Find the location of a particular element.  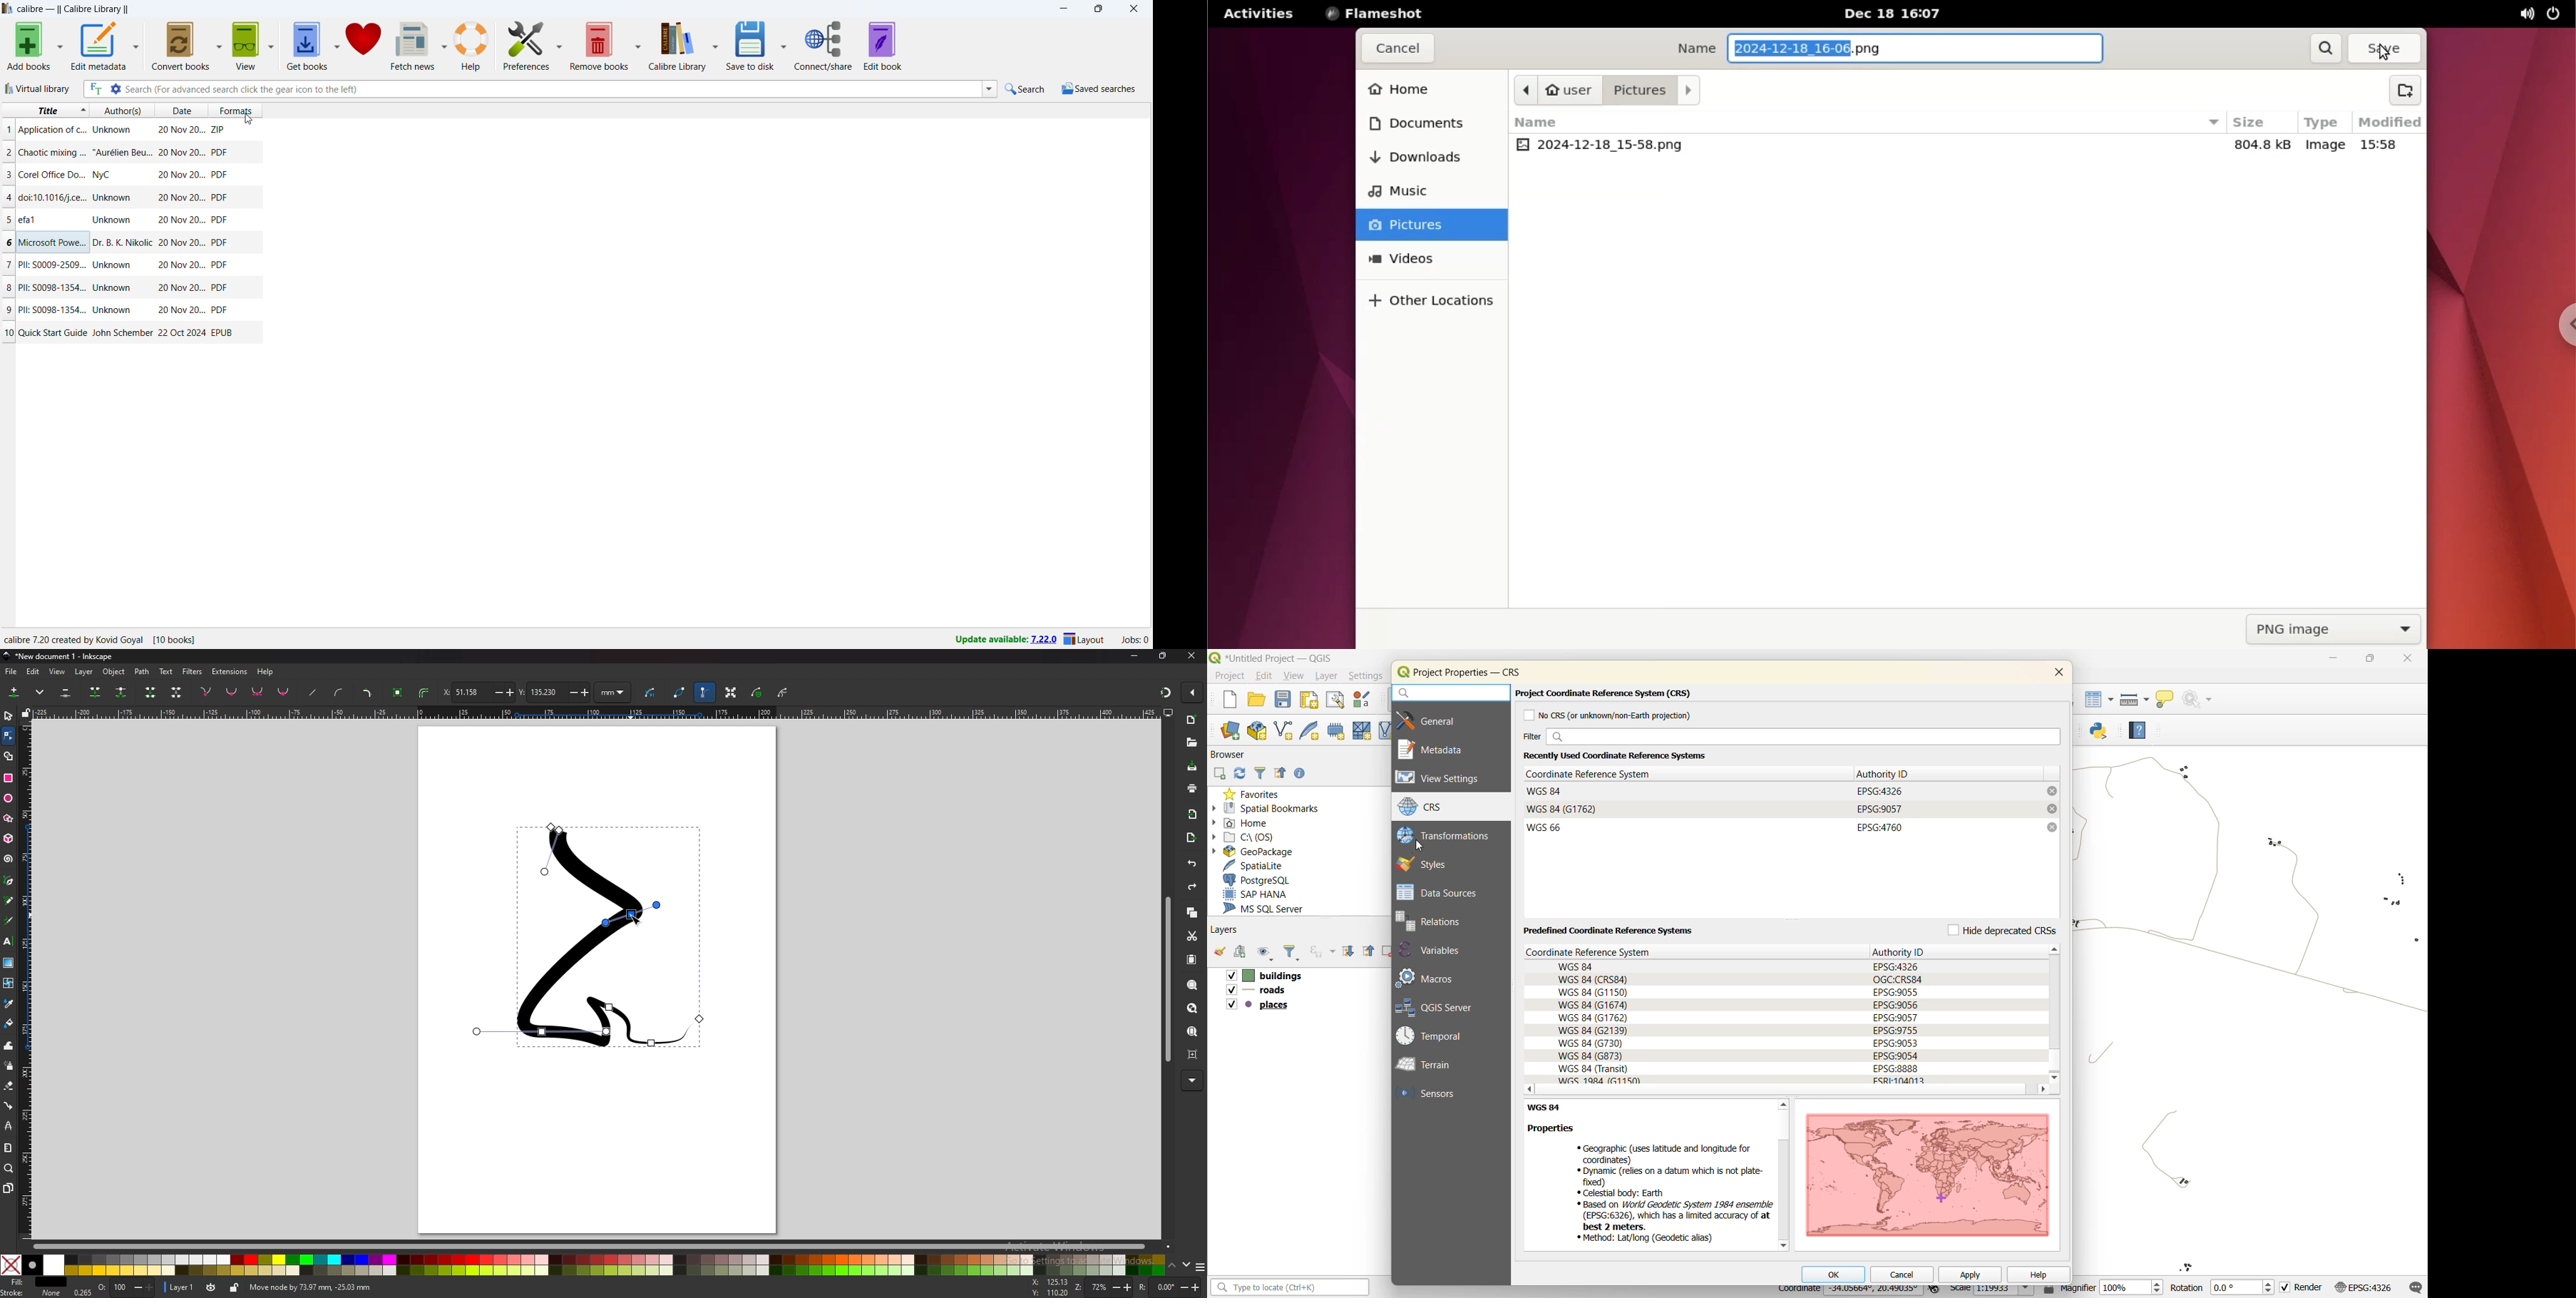

text is located at coordinates (166, 672).